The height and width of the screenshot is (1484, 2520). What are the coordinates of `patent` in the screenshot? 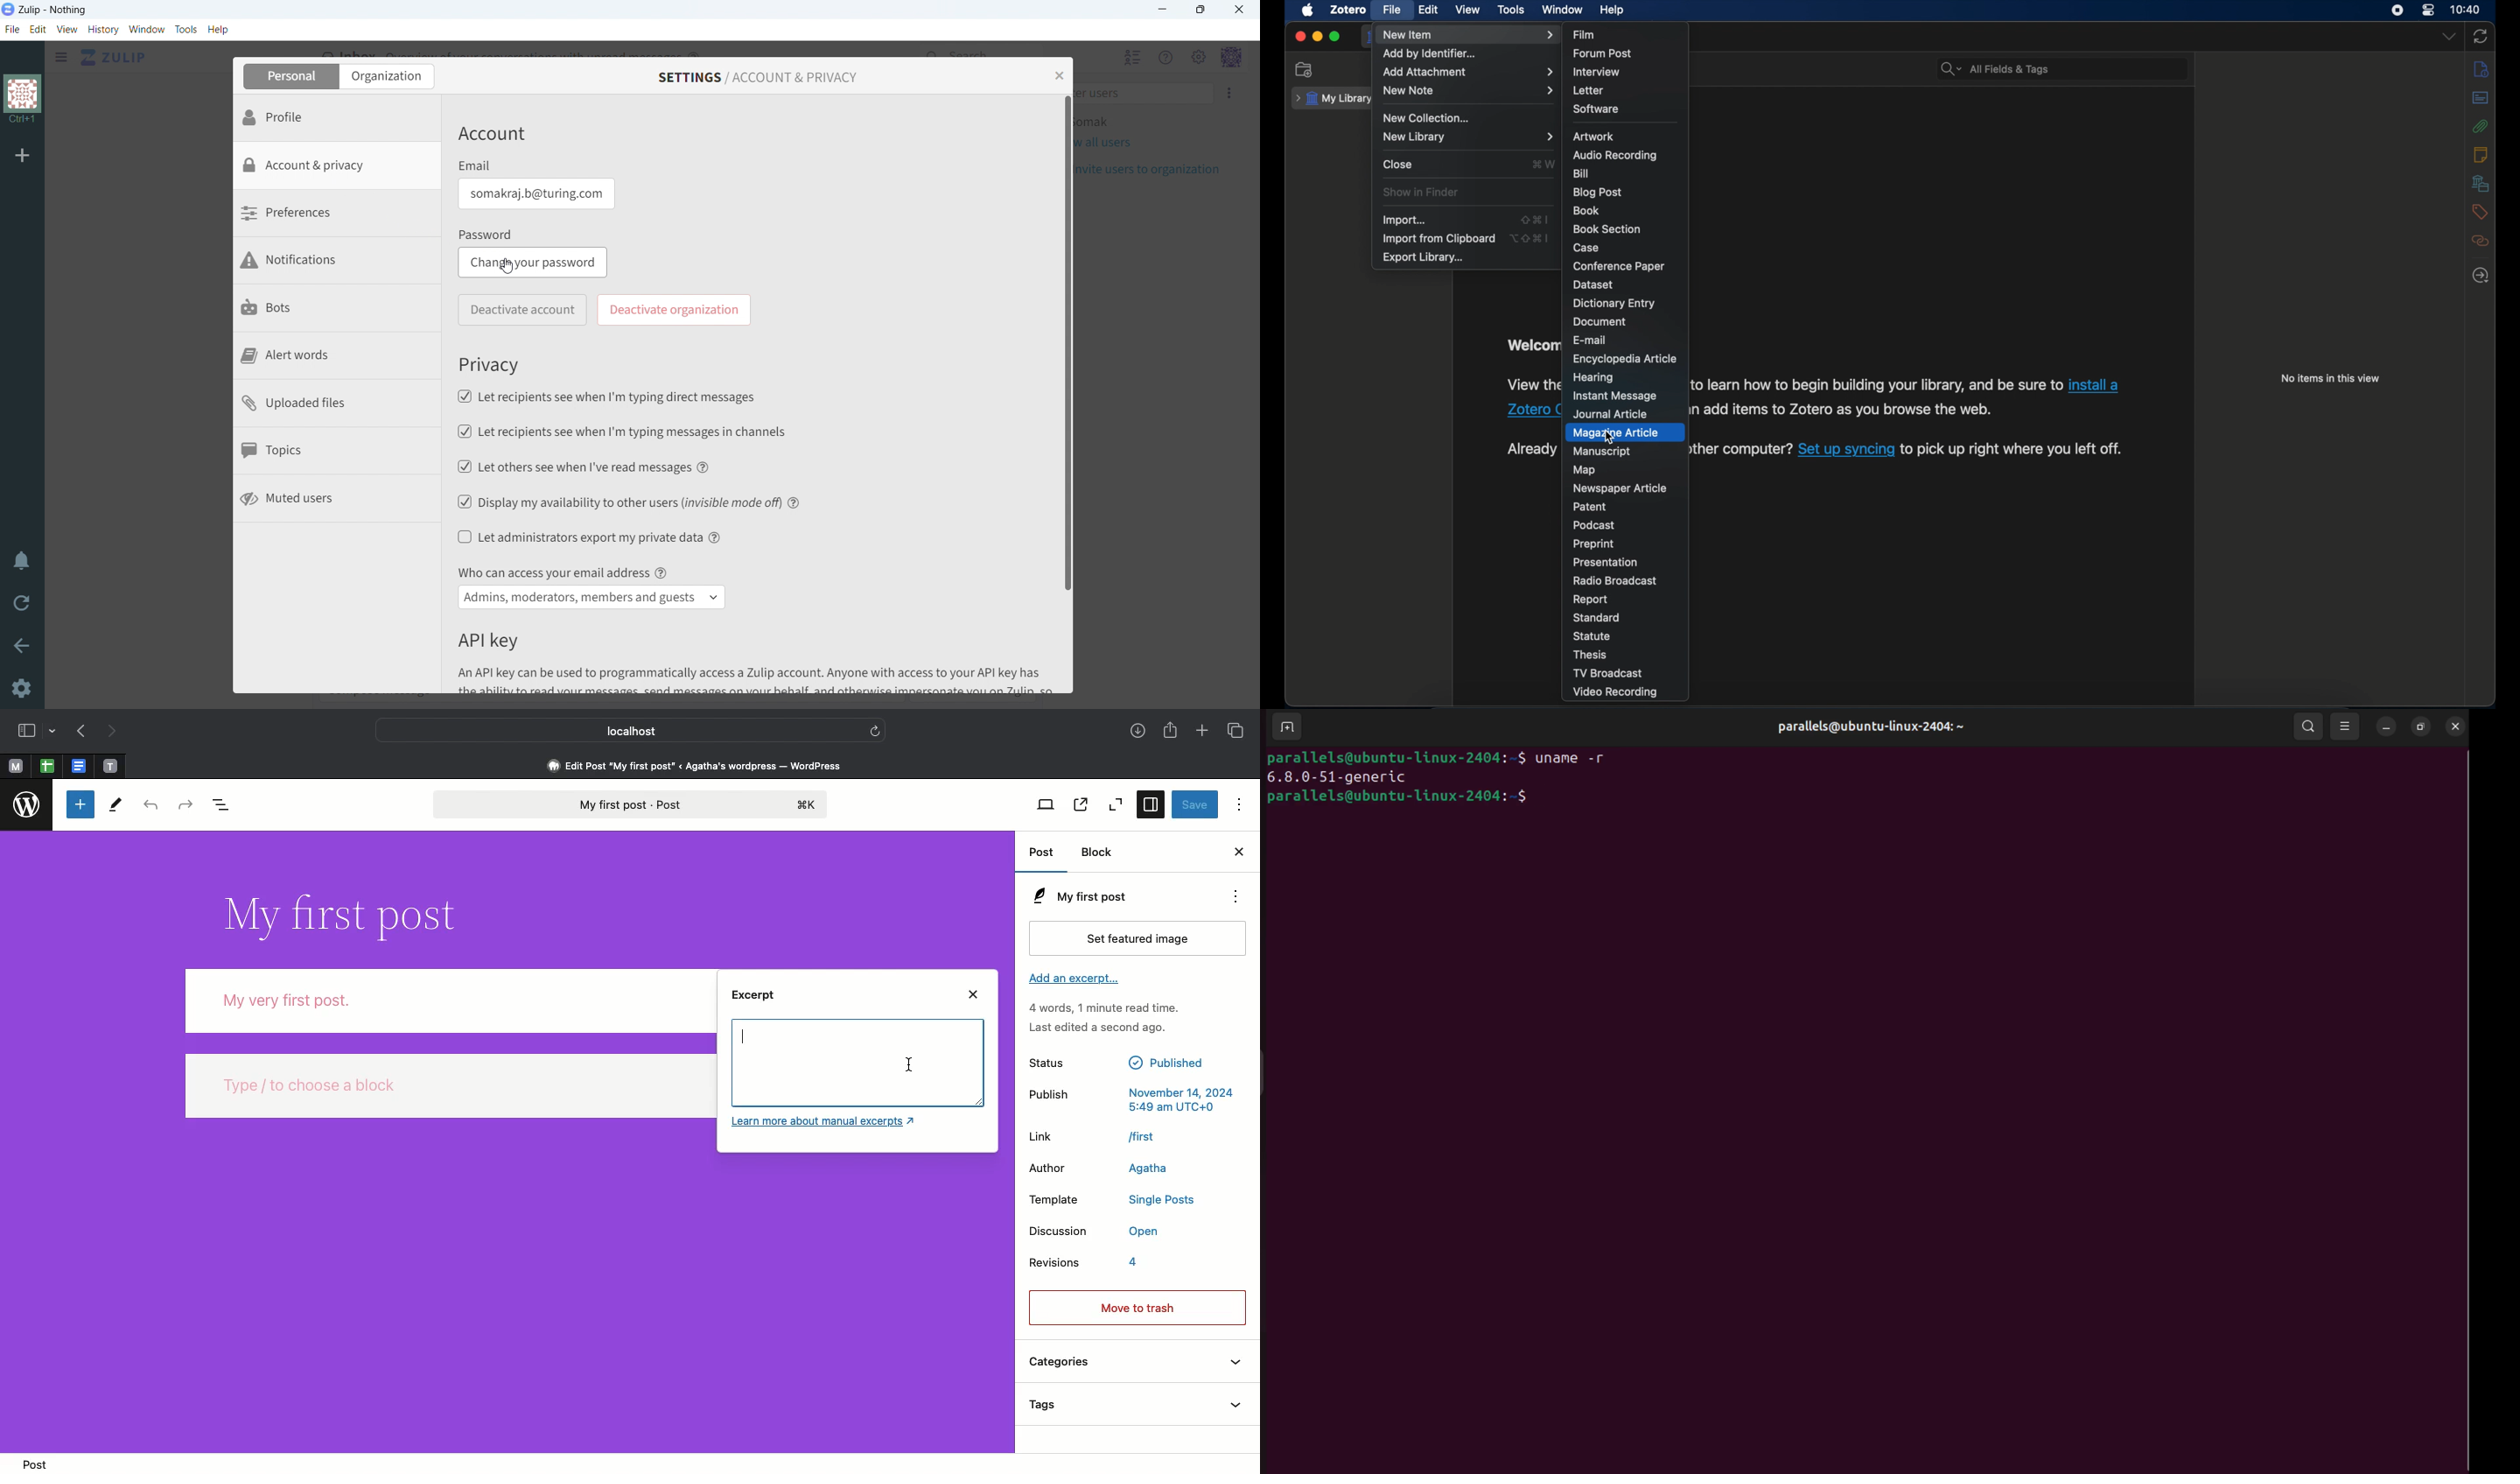 It's located at (1590, 507).